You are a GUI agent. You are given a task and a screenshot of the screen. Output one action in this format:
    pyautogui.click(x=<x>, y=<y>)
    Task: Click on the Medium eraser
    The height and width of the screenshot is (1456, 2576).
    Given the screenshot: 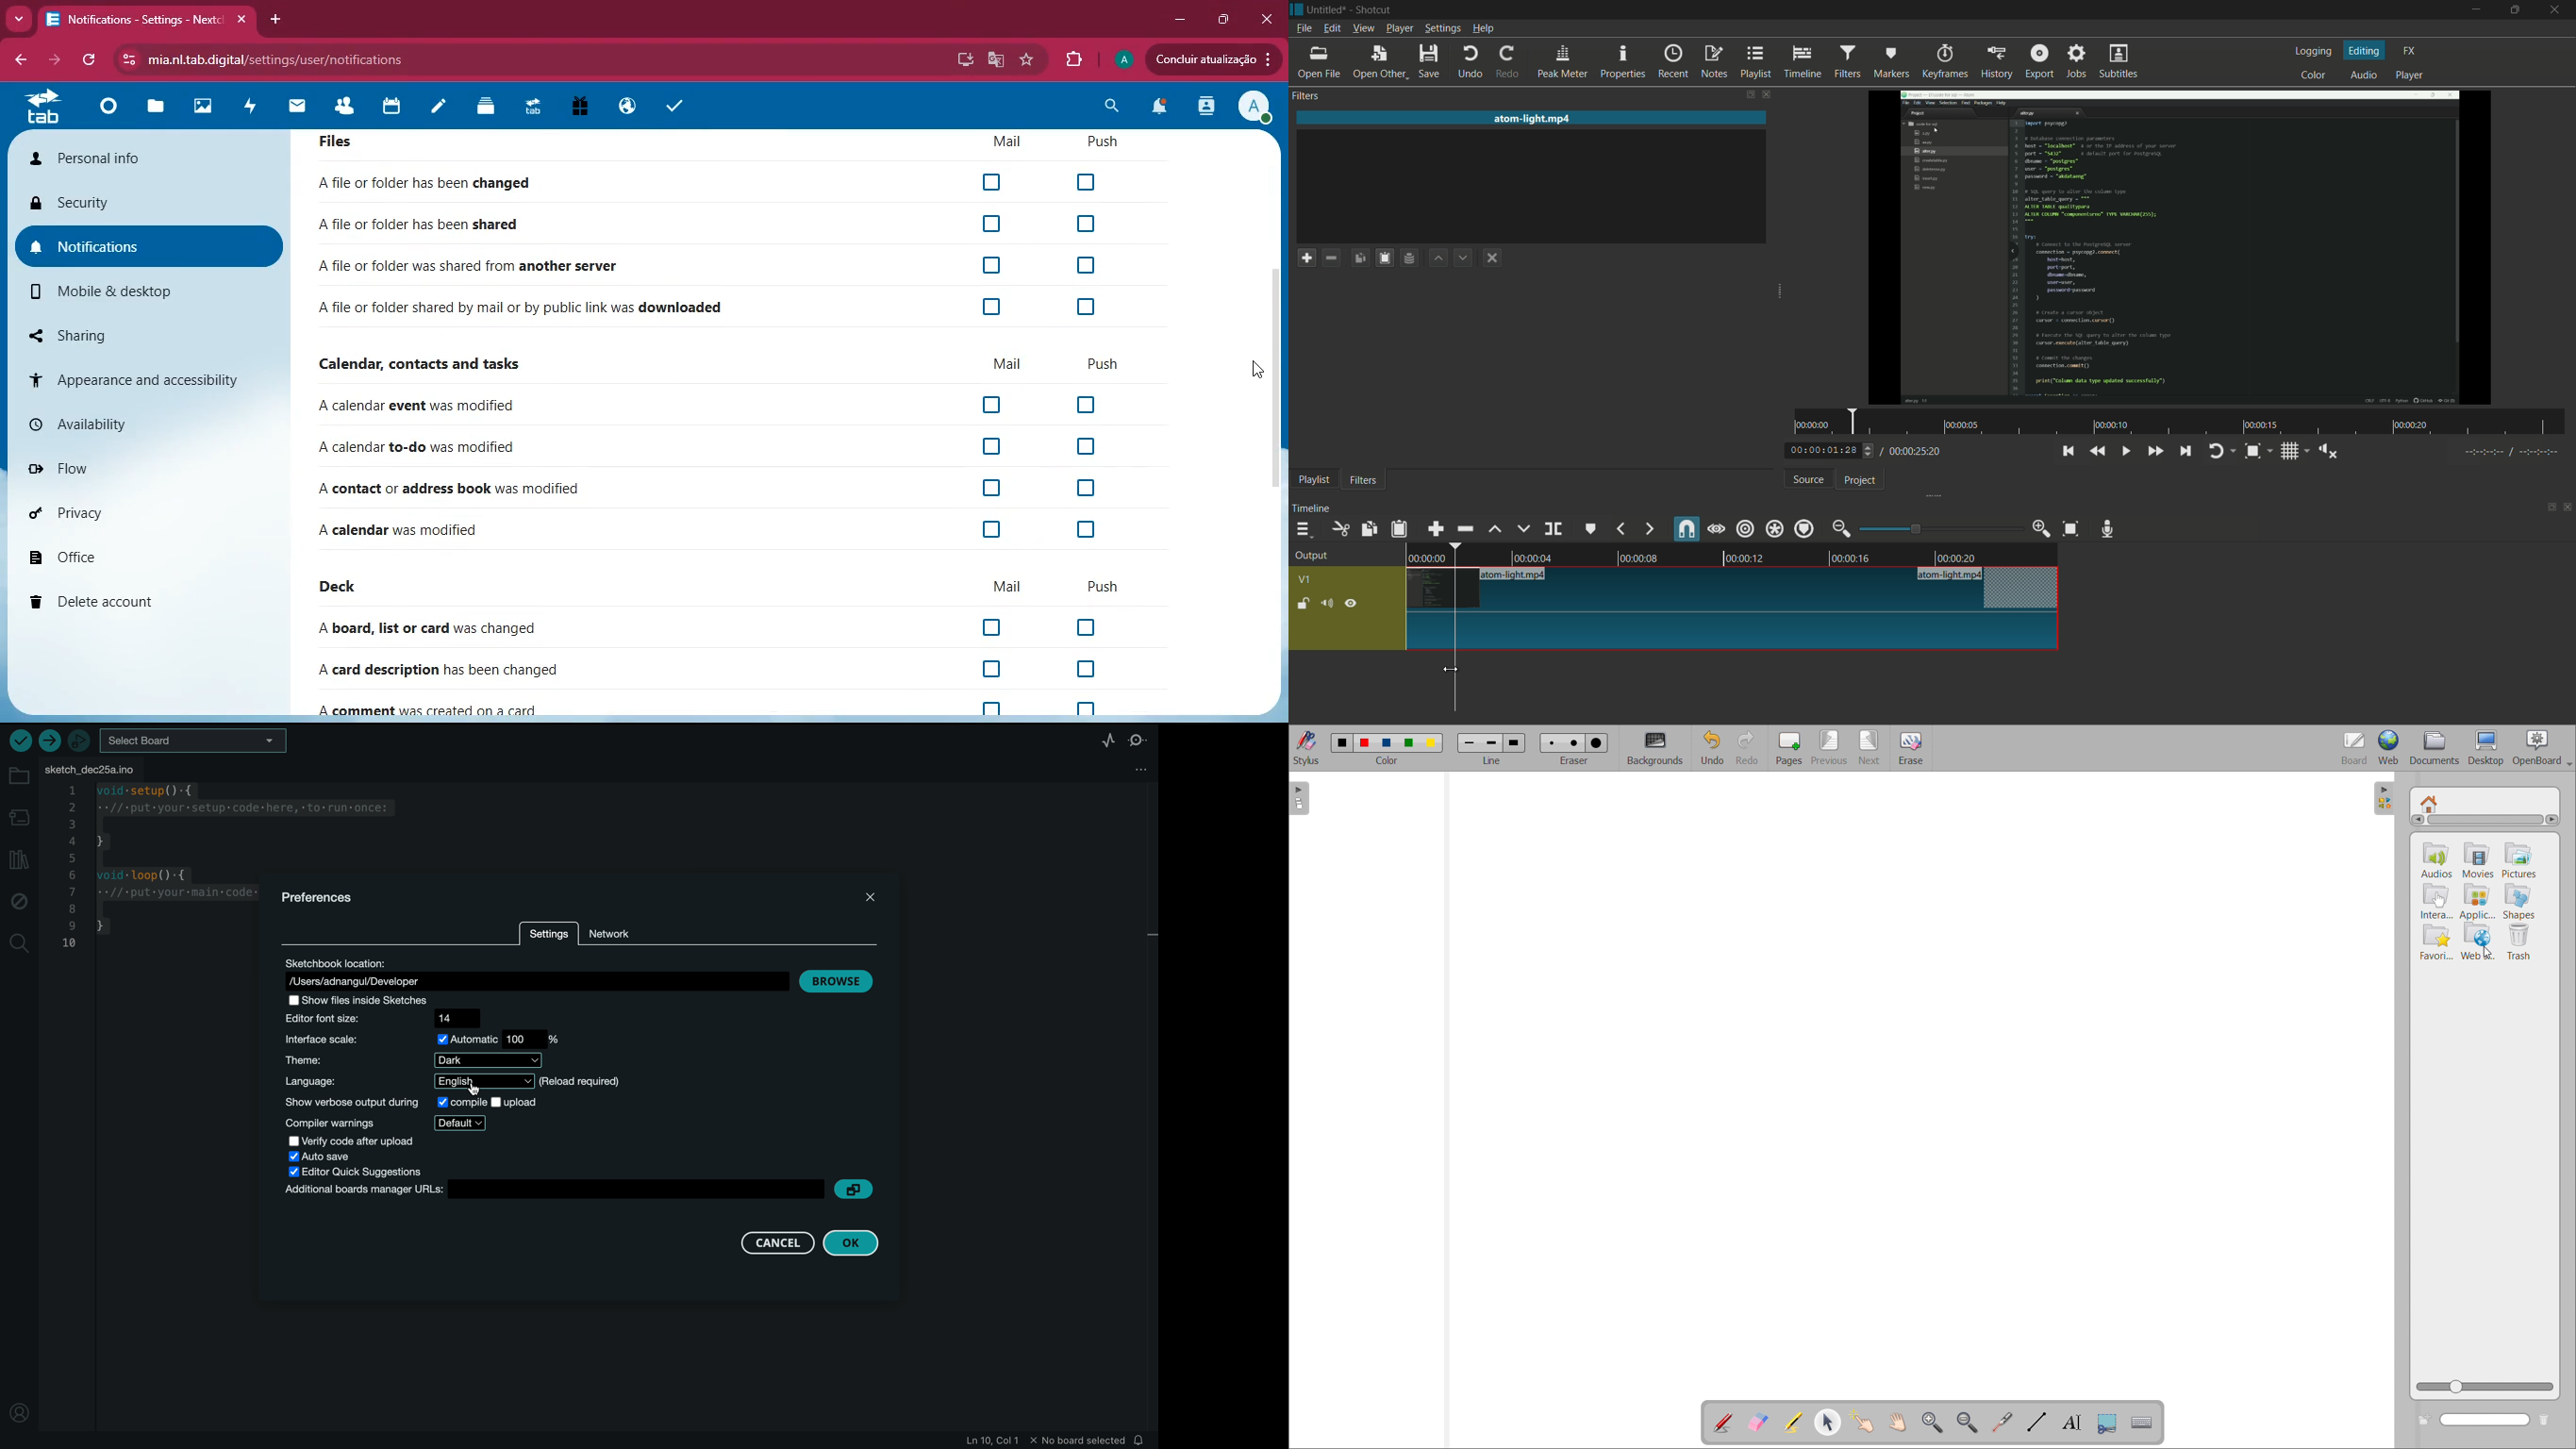 What is the action you would take?
    pyautogui.click(x=1573, y=741)
    